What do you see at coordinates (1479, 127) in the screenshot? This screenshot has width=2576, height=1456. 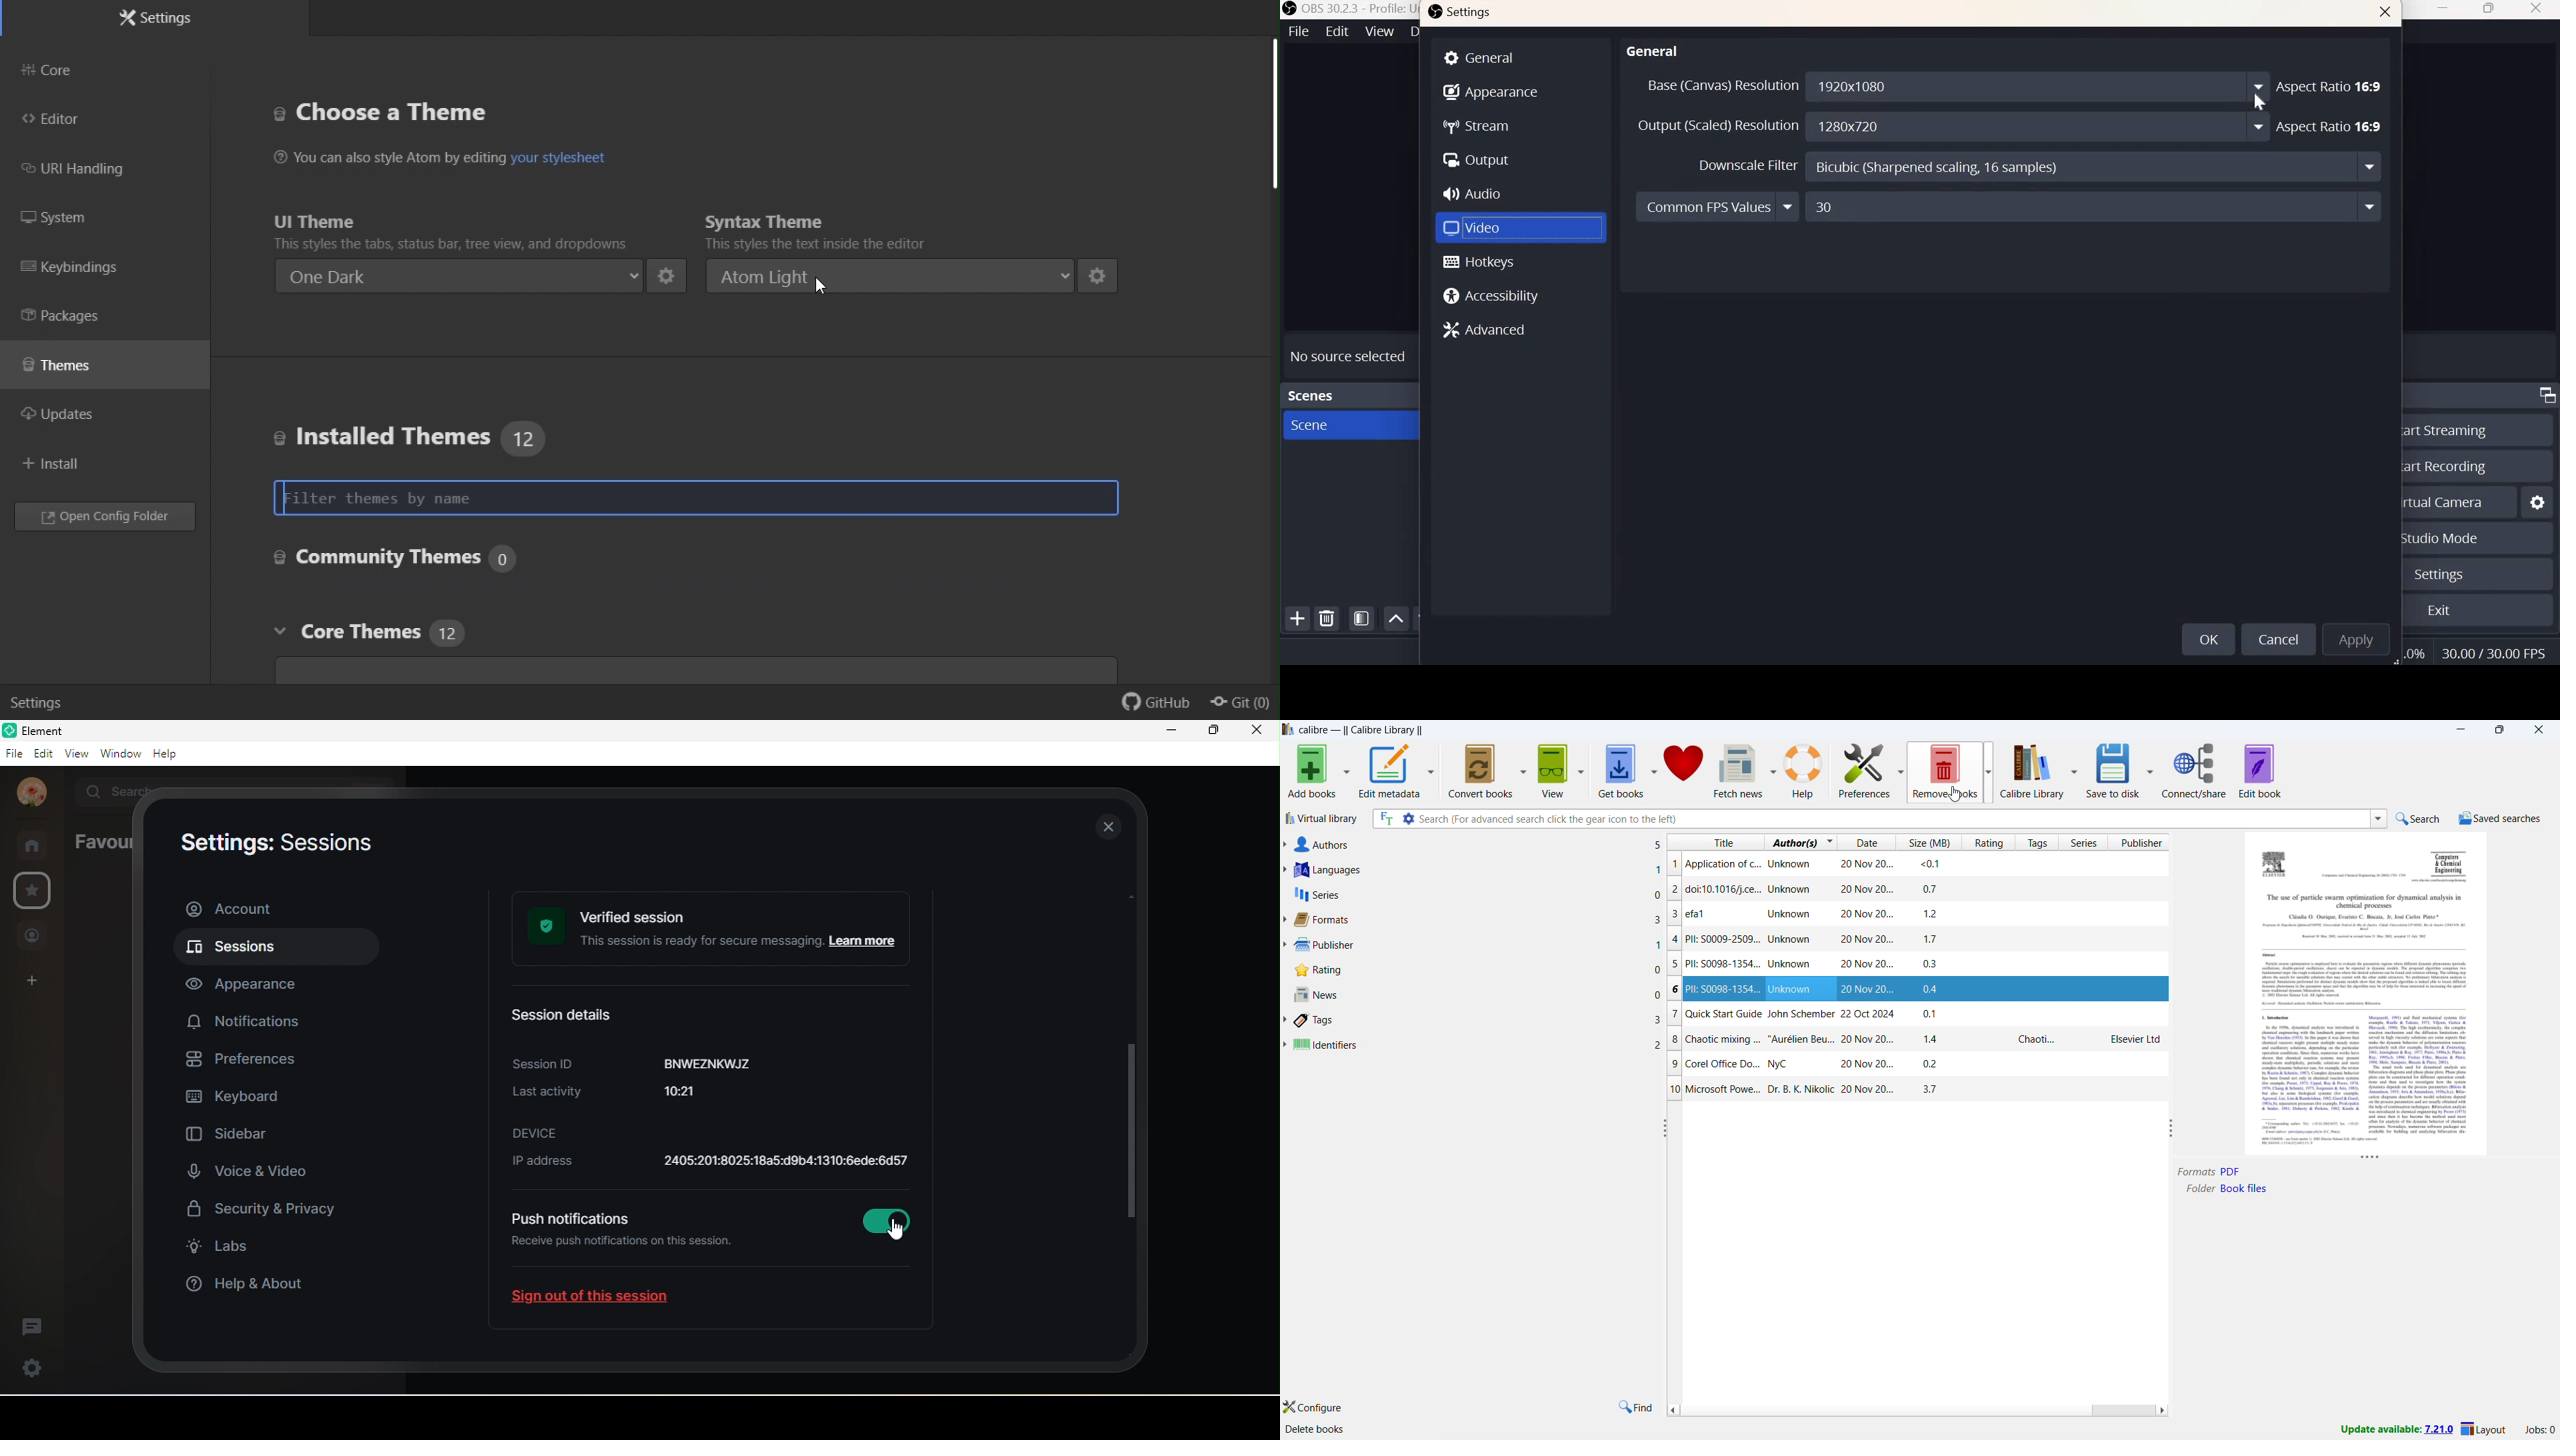 I see `Stream` at bounding box center [1479, 127].